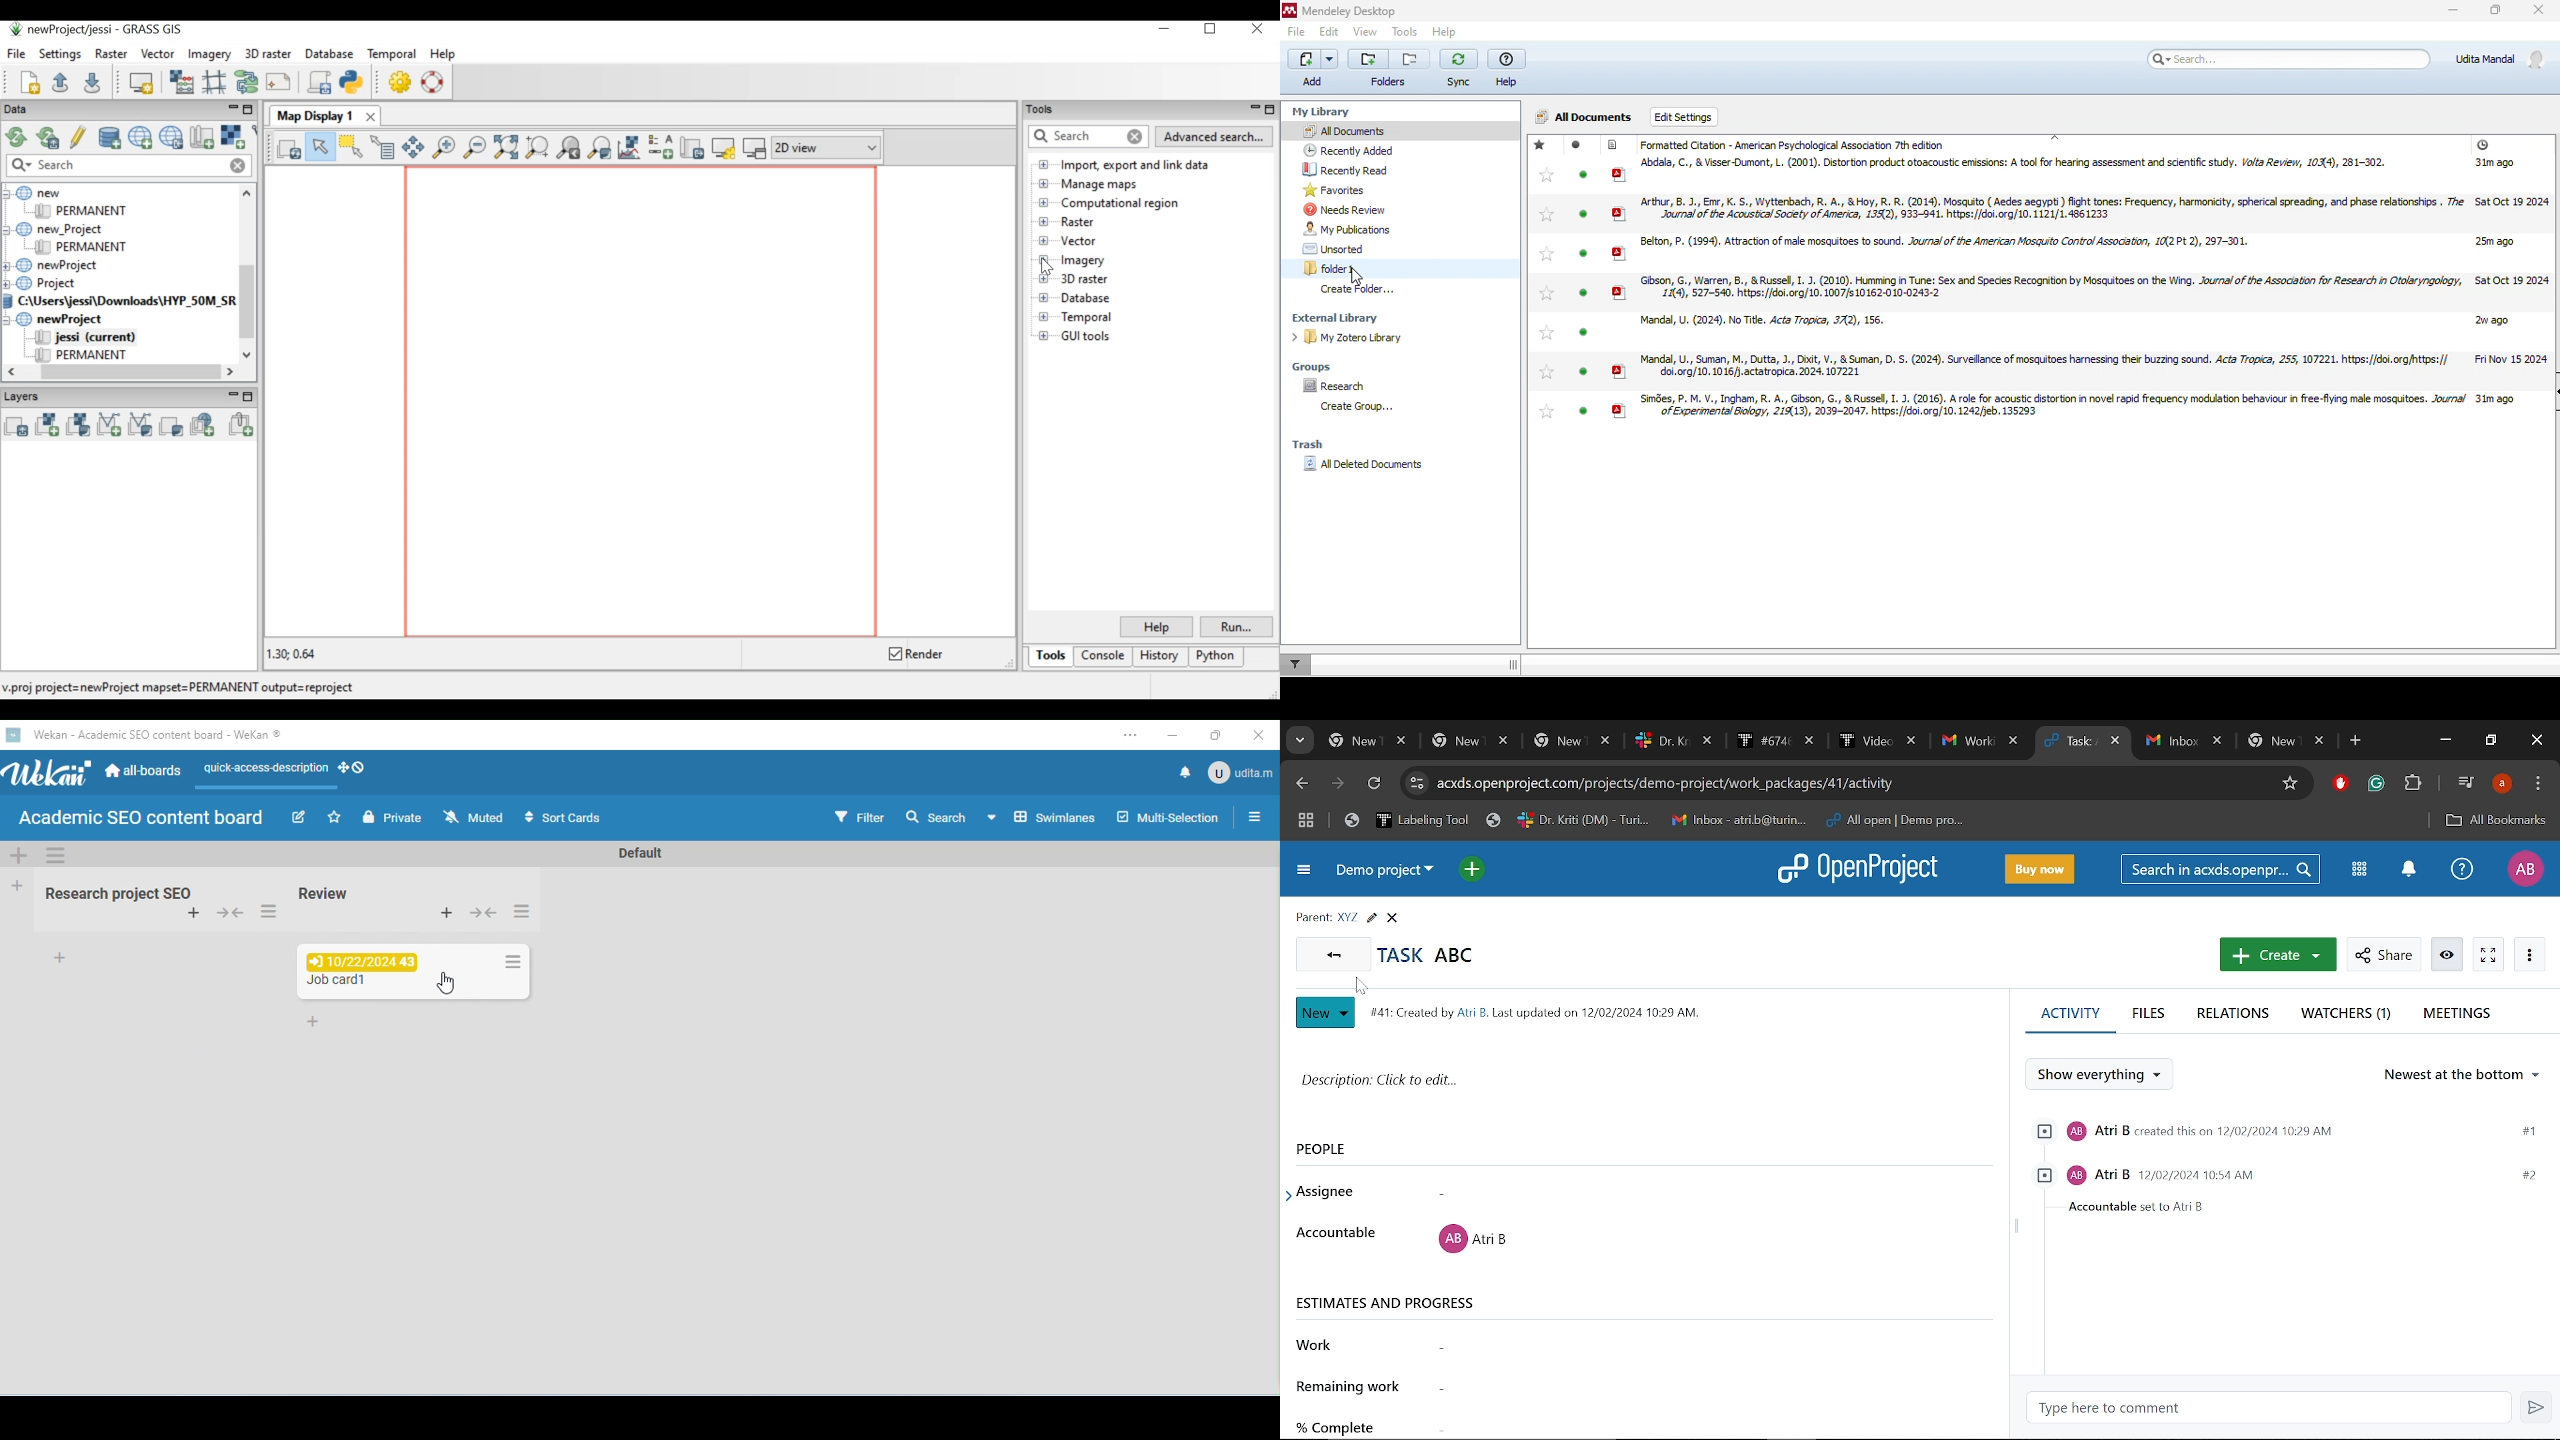  Describe the element at coordinates (1342, 150) in the screenshot. I see `recently added` at that location.